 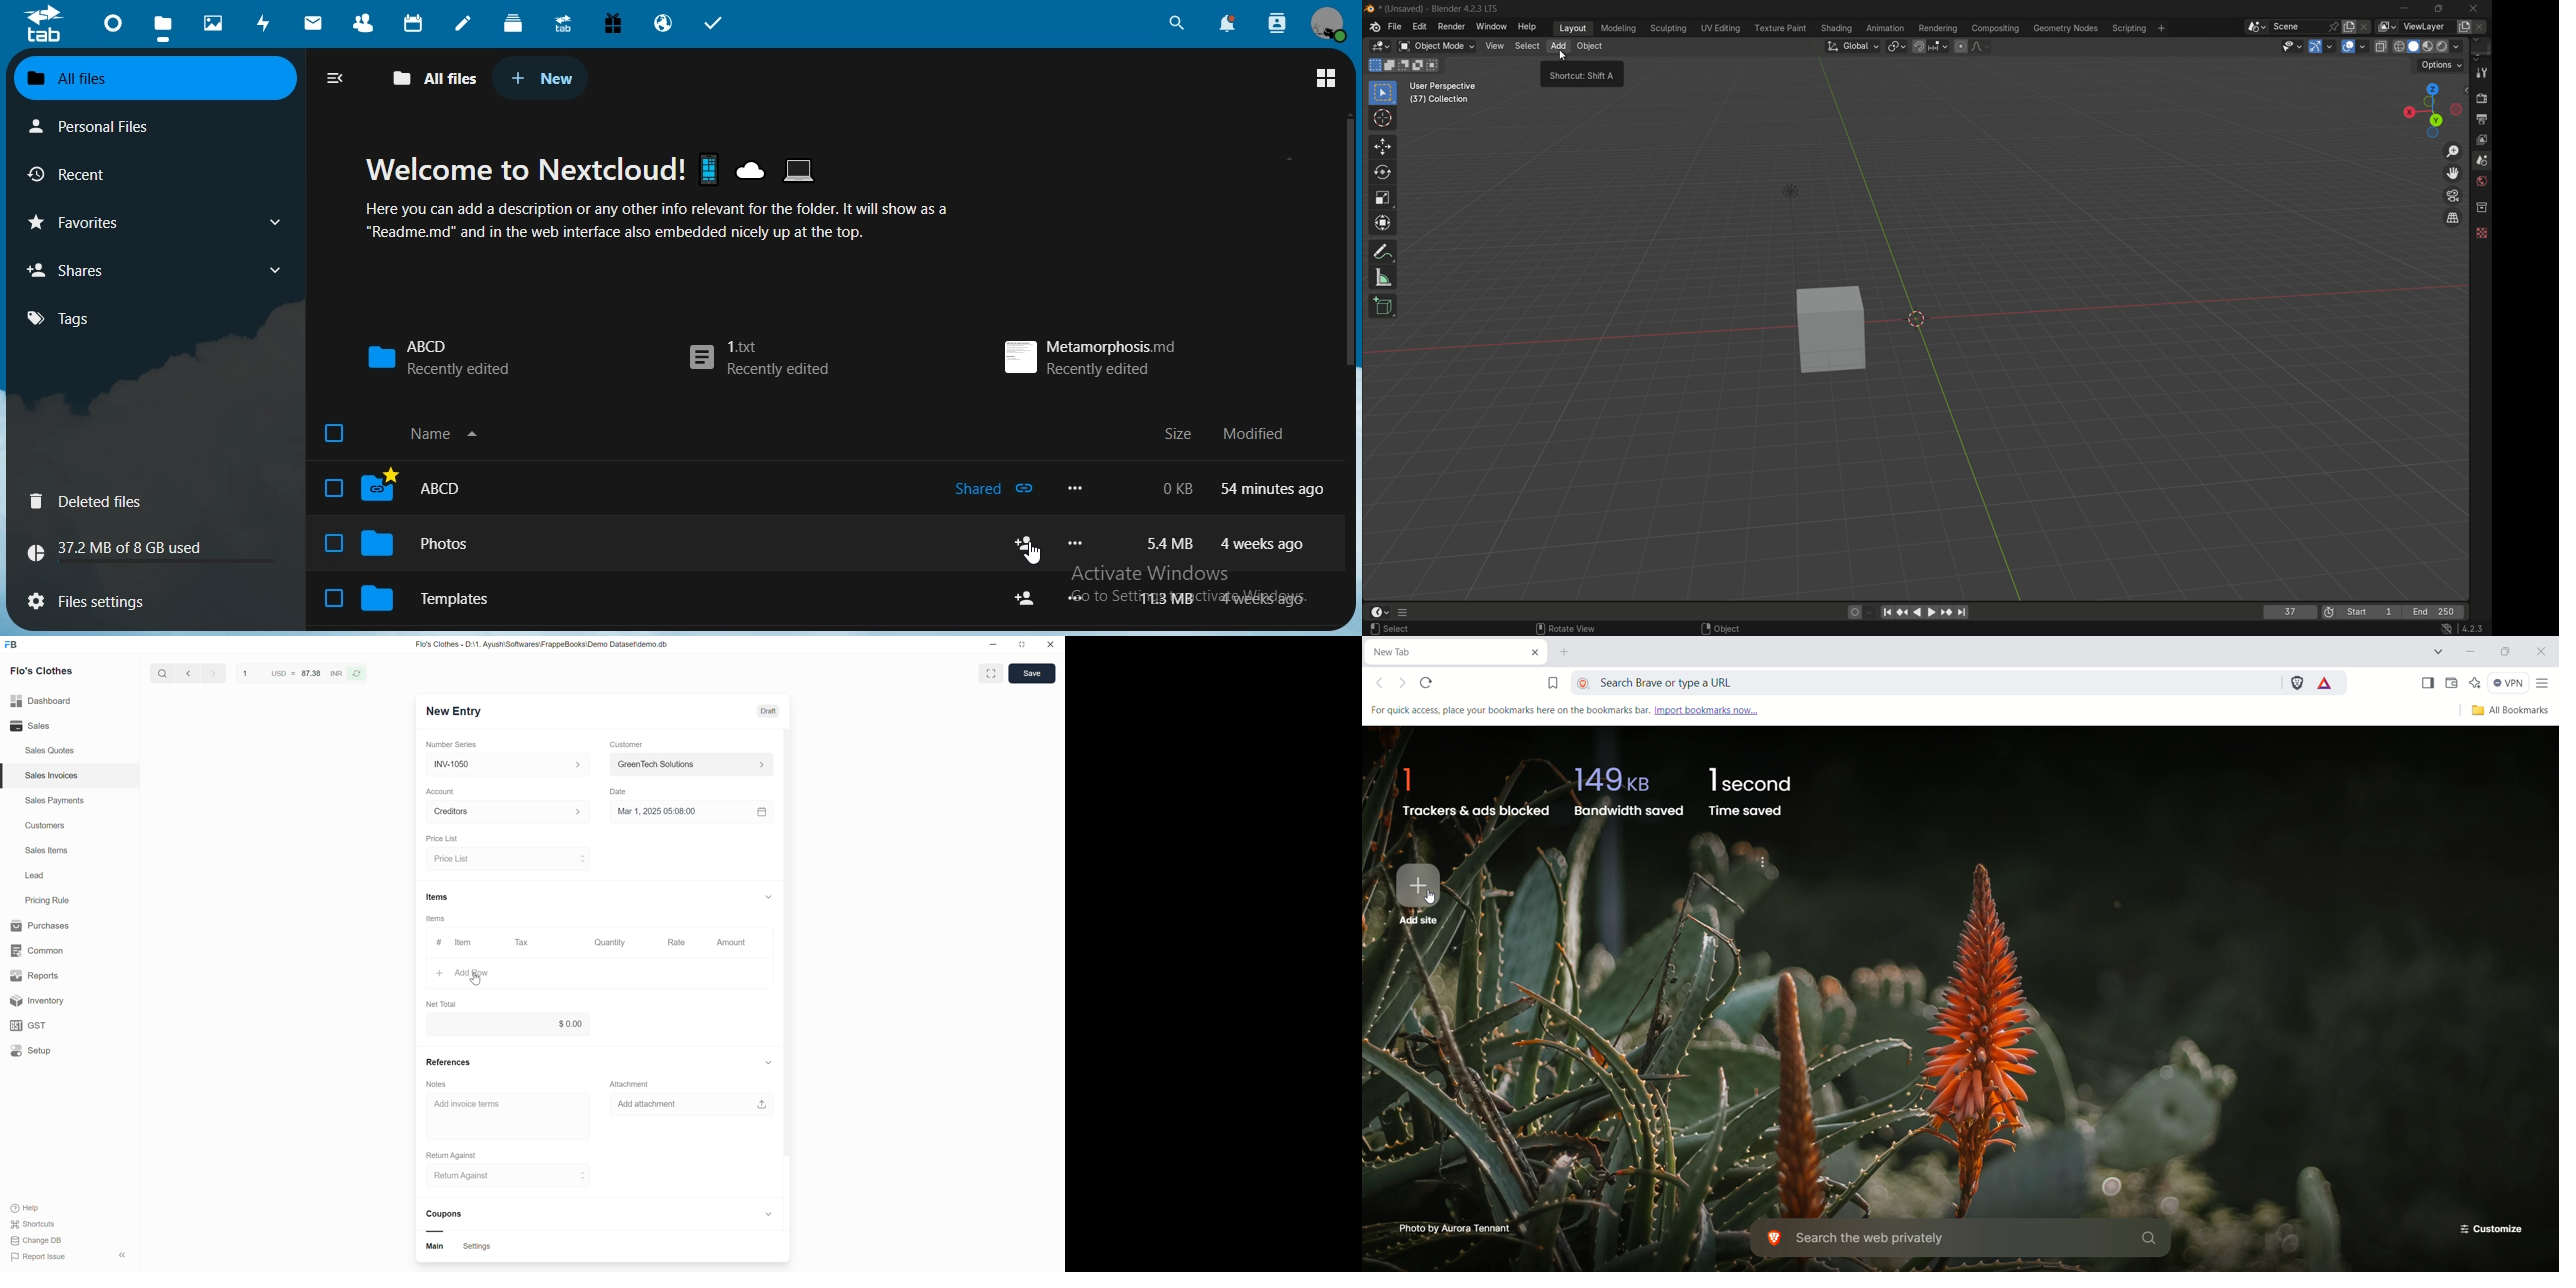 What do you see at coordinates (1349, 245) in the screenshot?
I see `scroll bar` at bounding box center [1349, 245].